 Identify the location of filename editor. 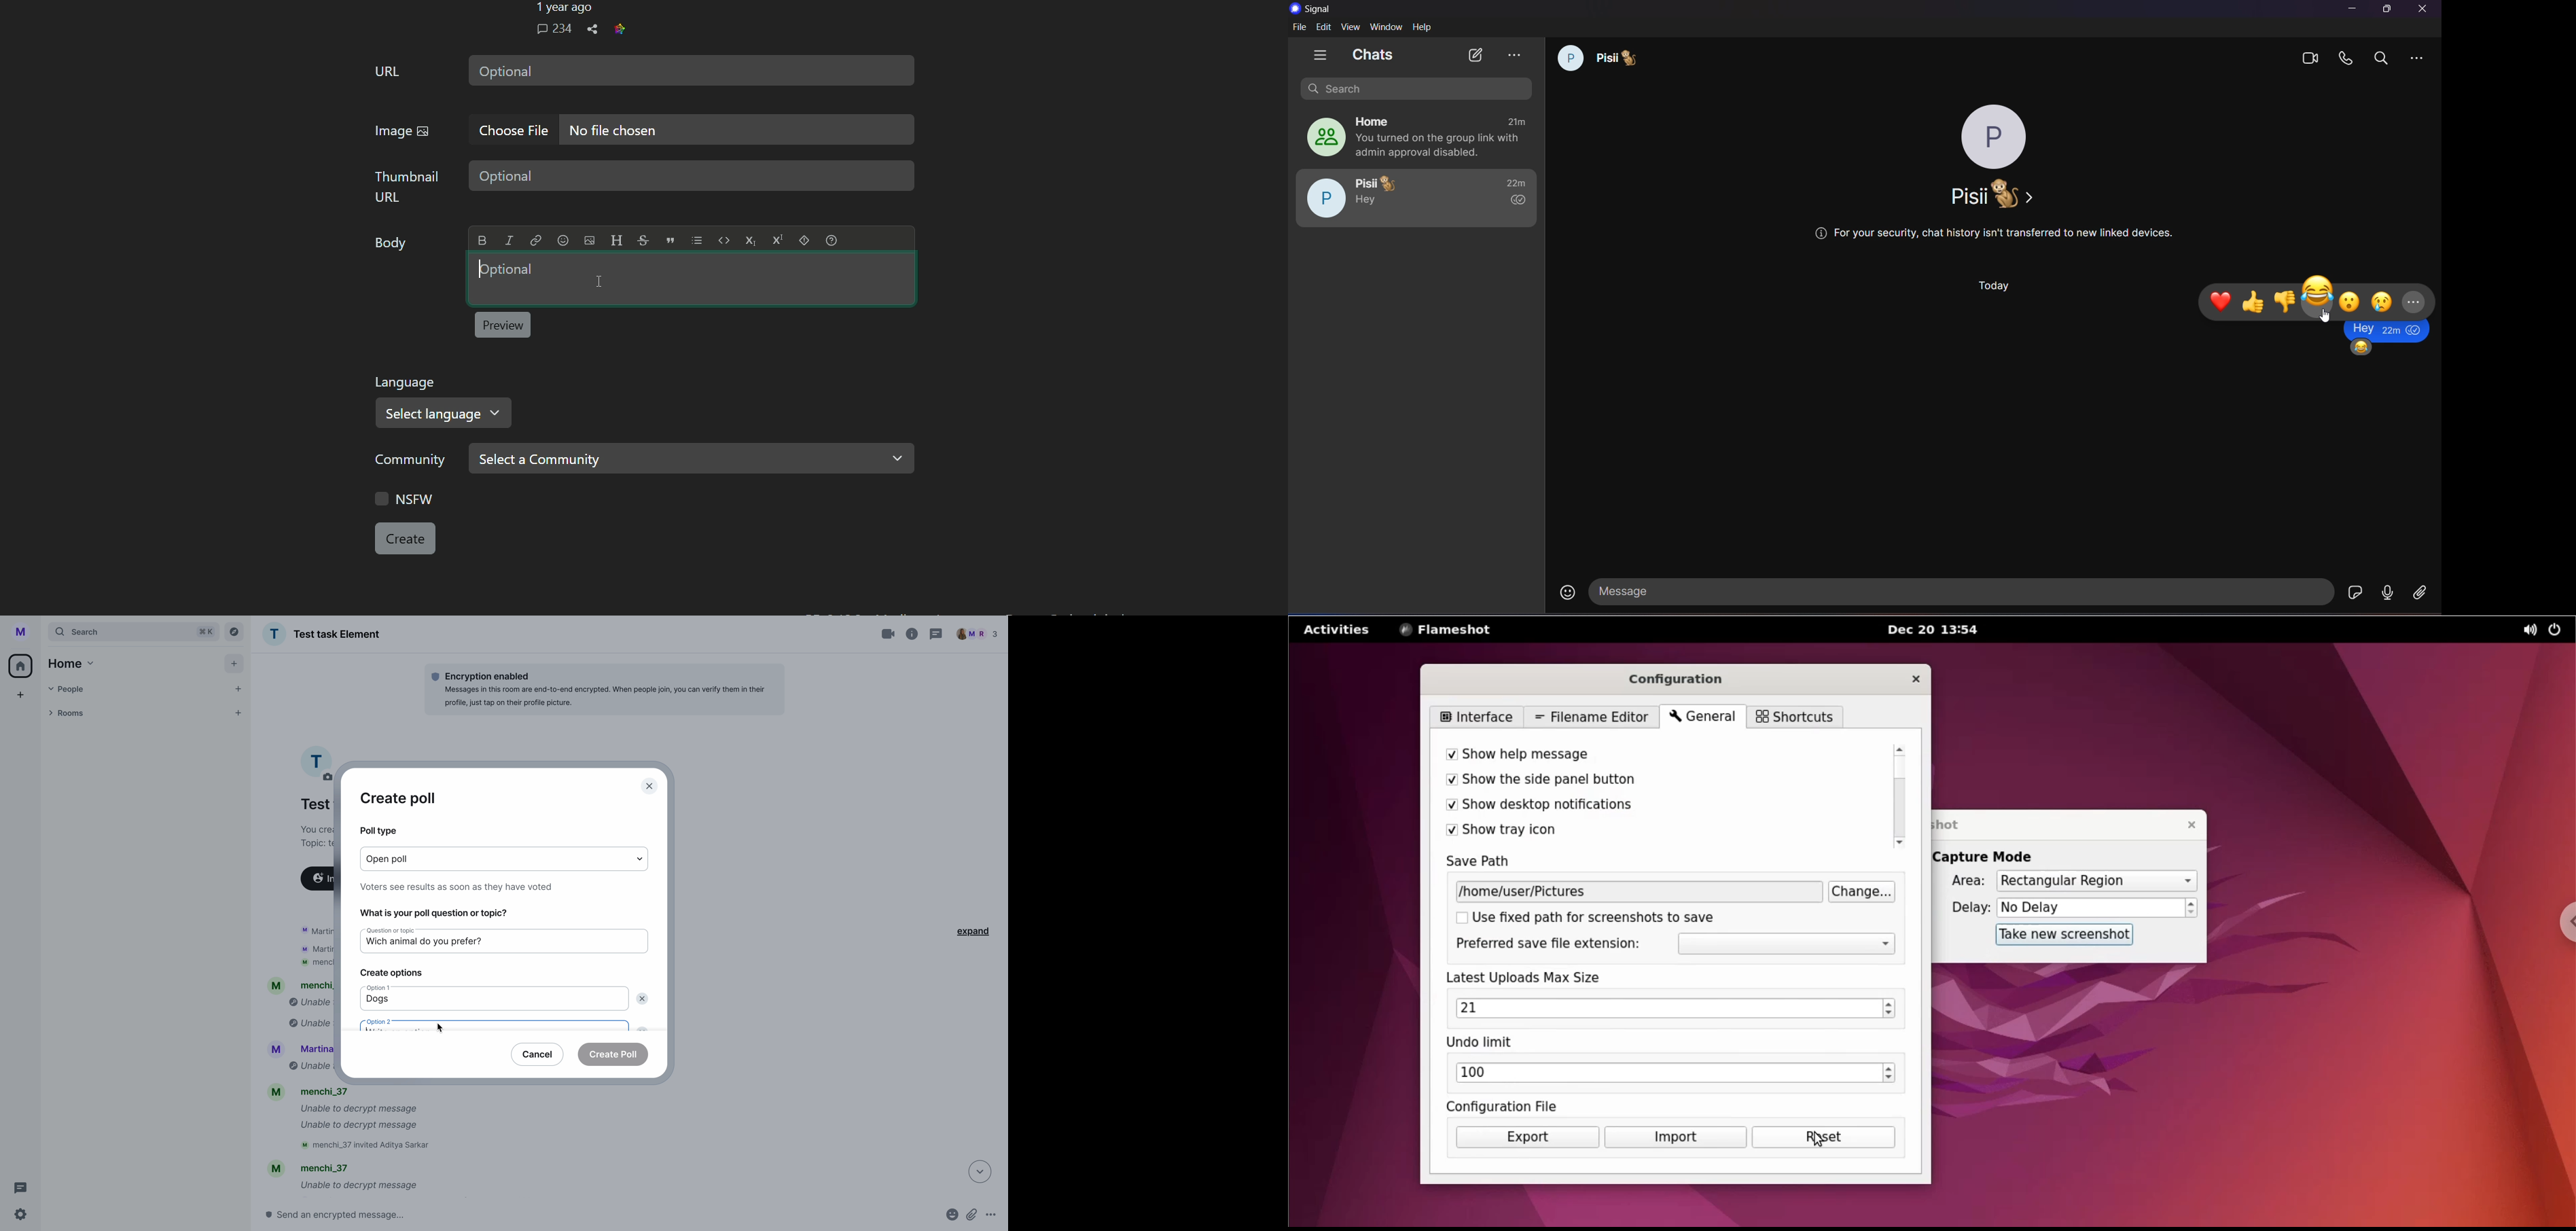
(1589, 716).